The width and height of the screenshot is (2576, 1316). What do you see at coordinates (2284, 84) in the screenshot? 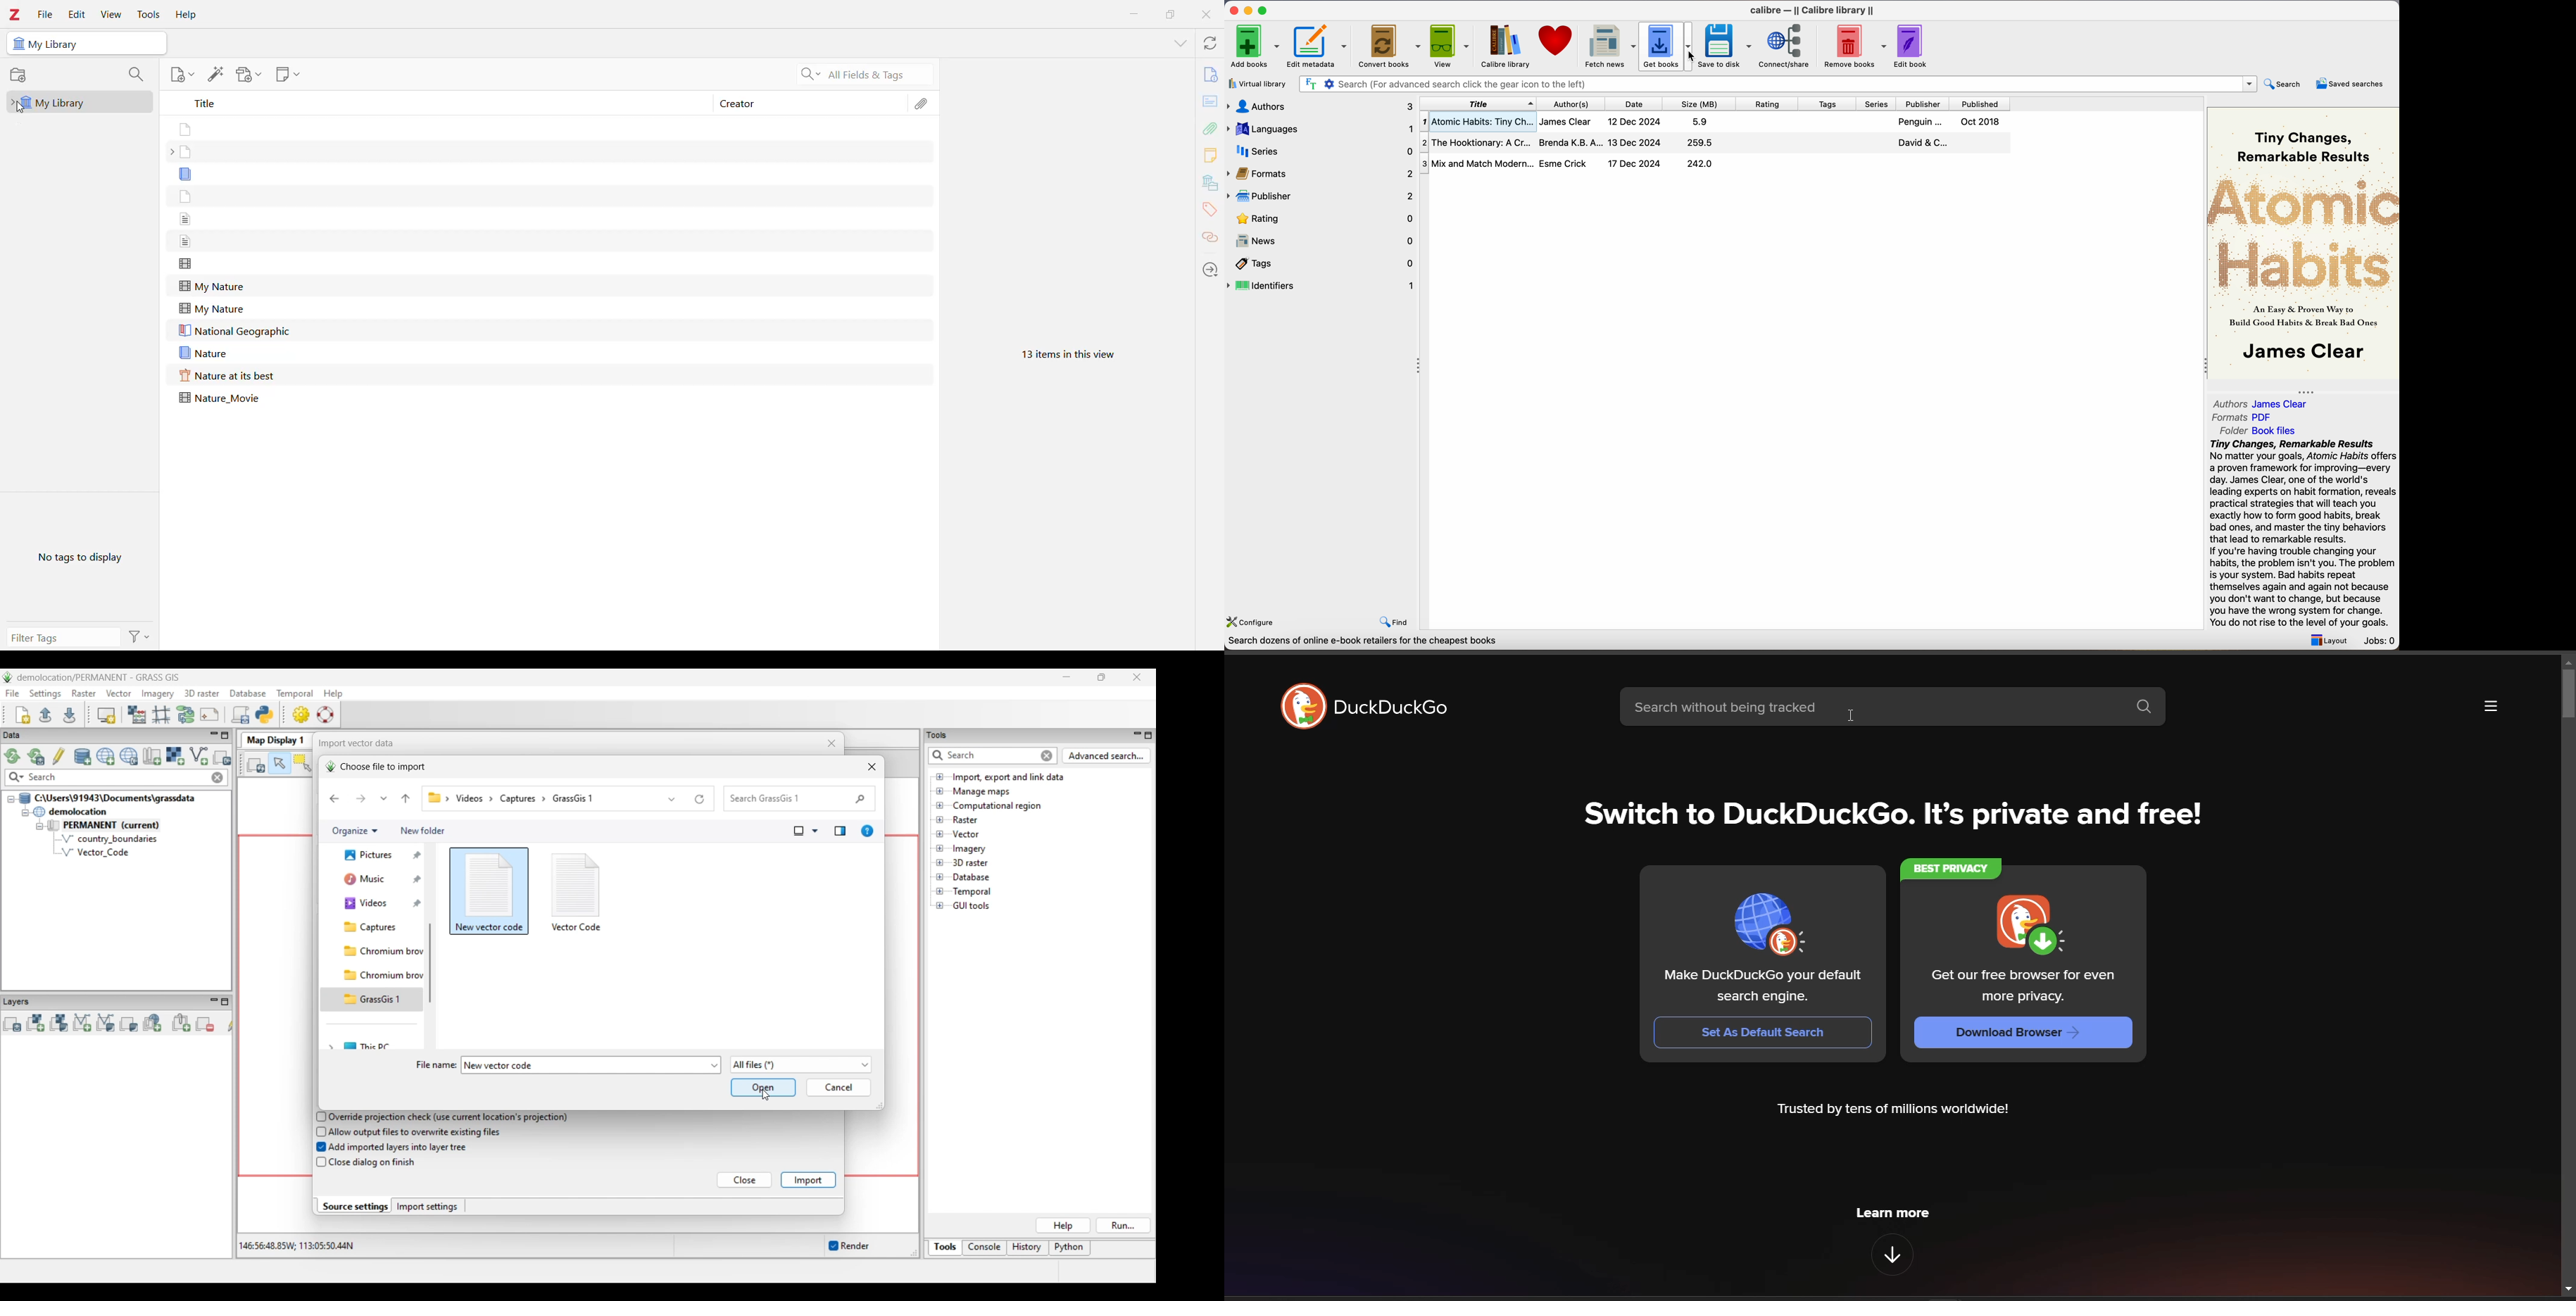
I see `search` at bounding box center [2284, 84].